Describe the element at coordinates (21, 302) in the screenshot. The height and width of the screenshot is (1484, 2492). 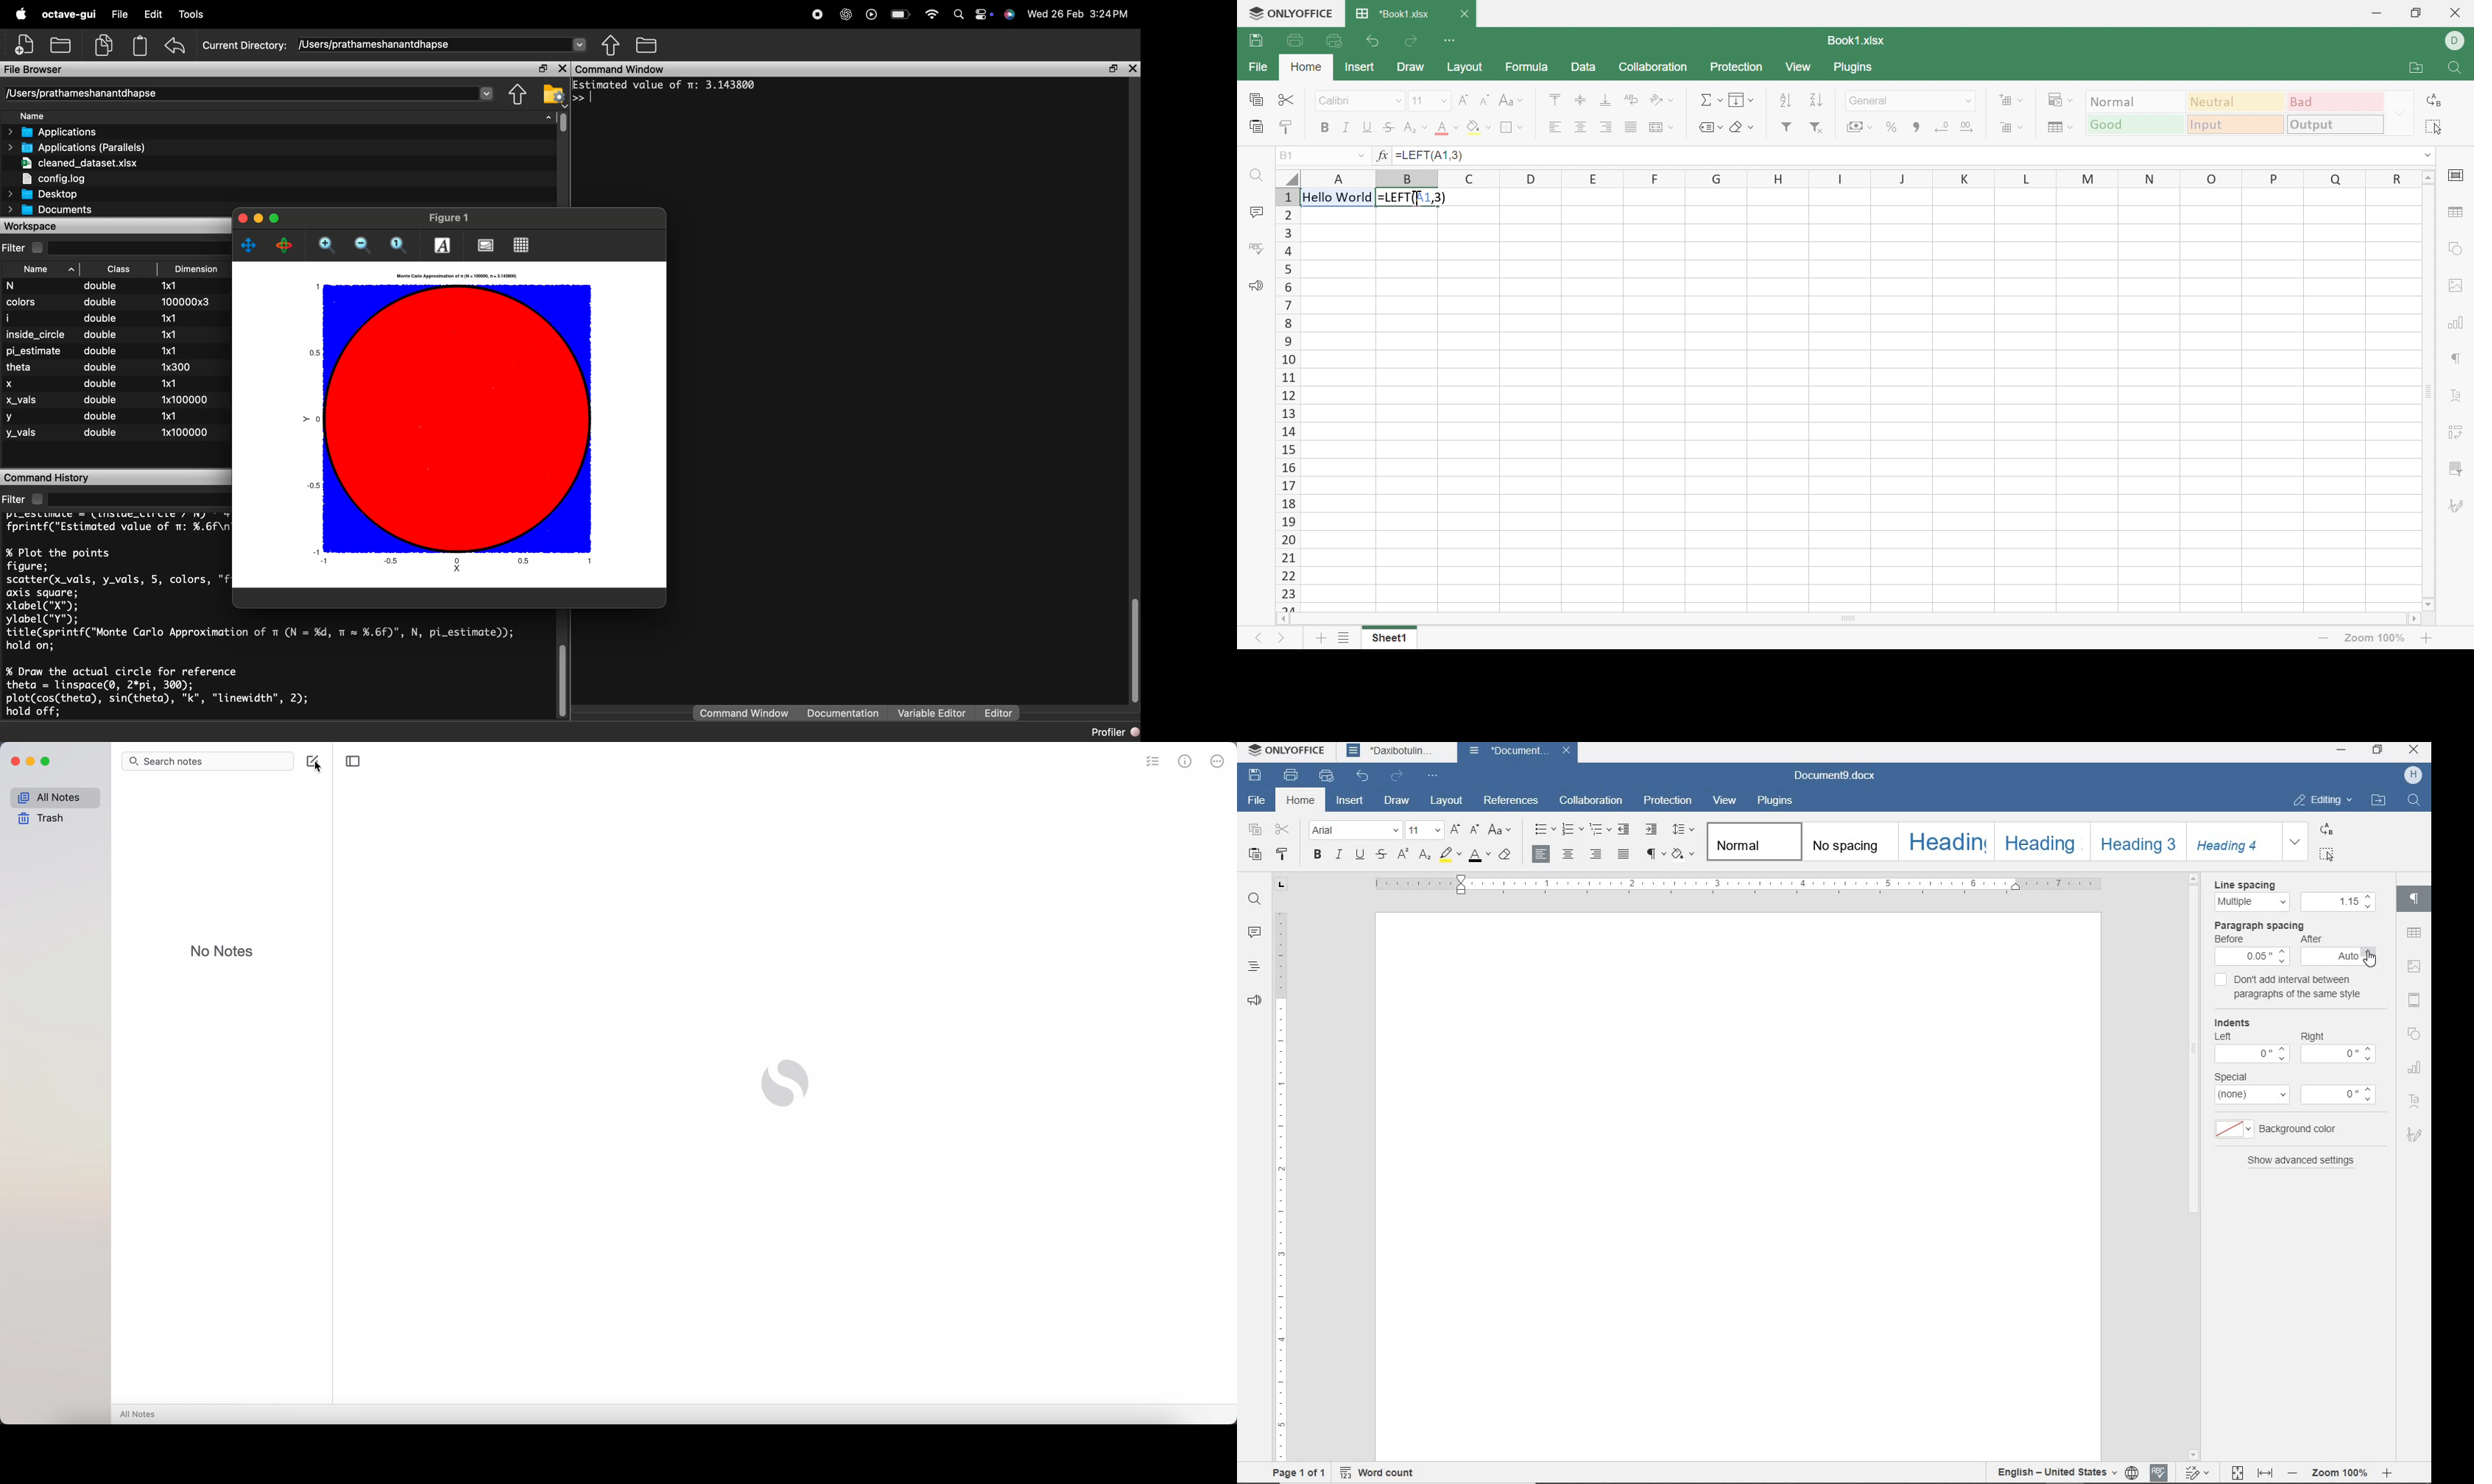
I see `colors` at that location.